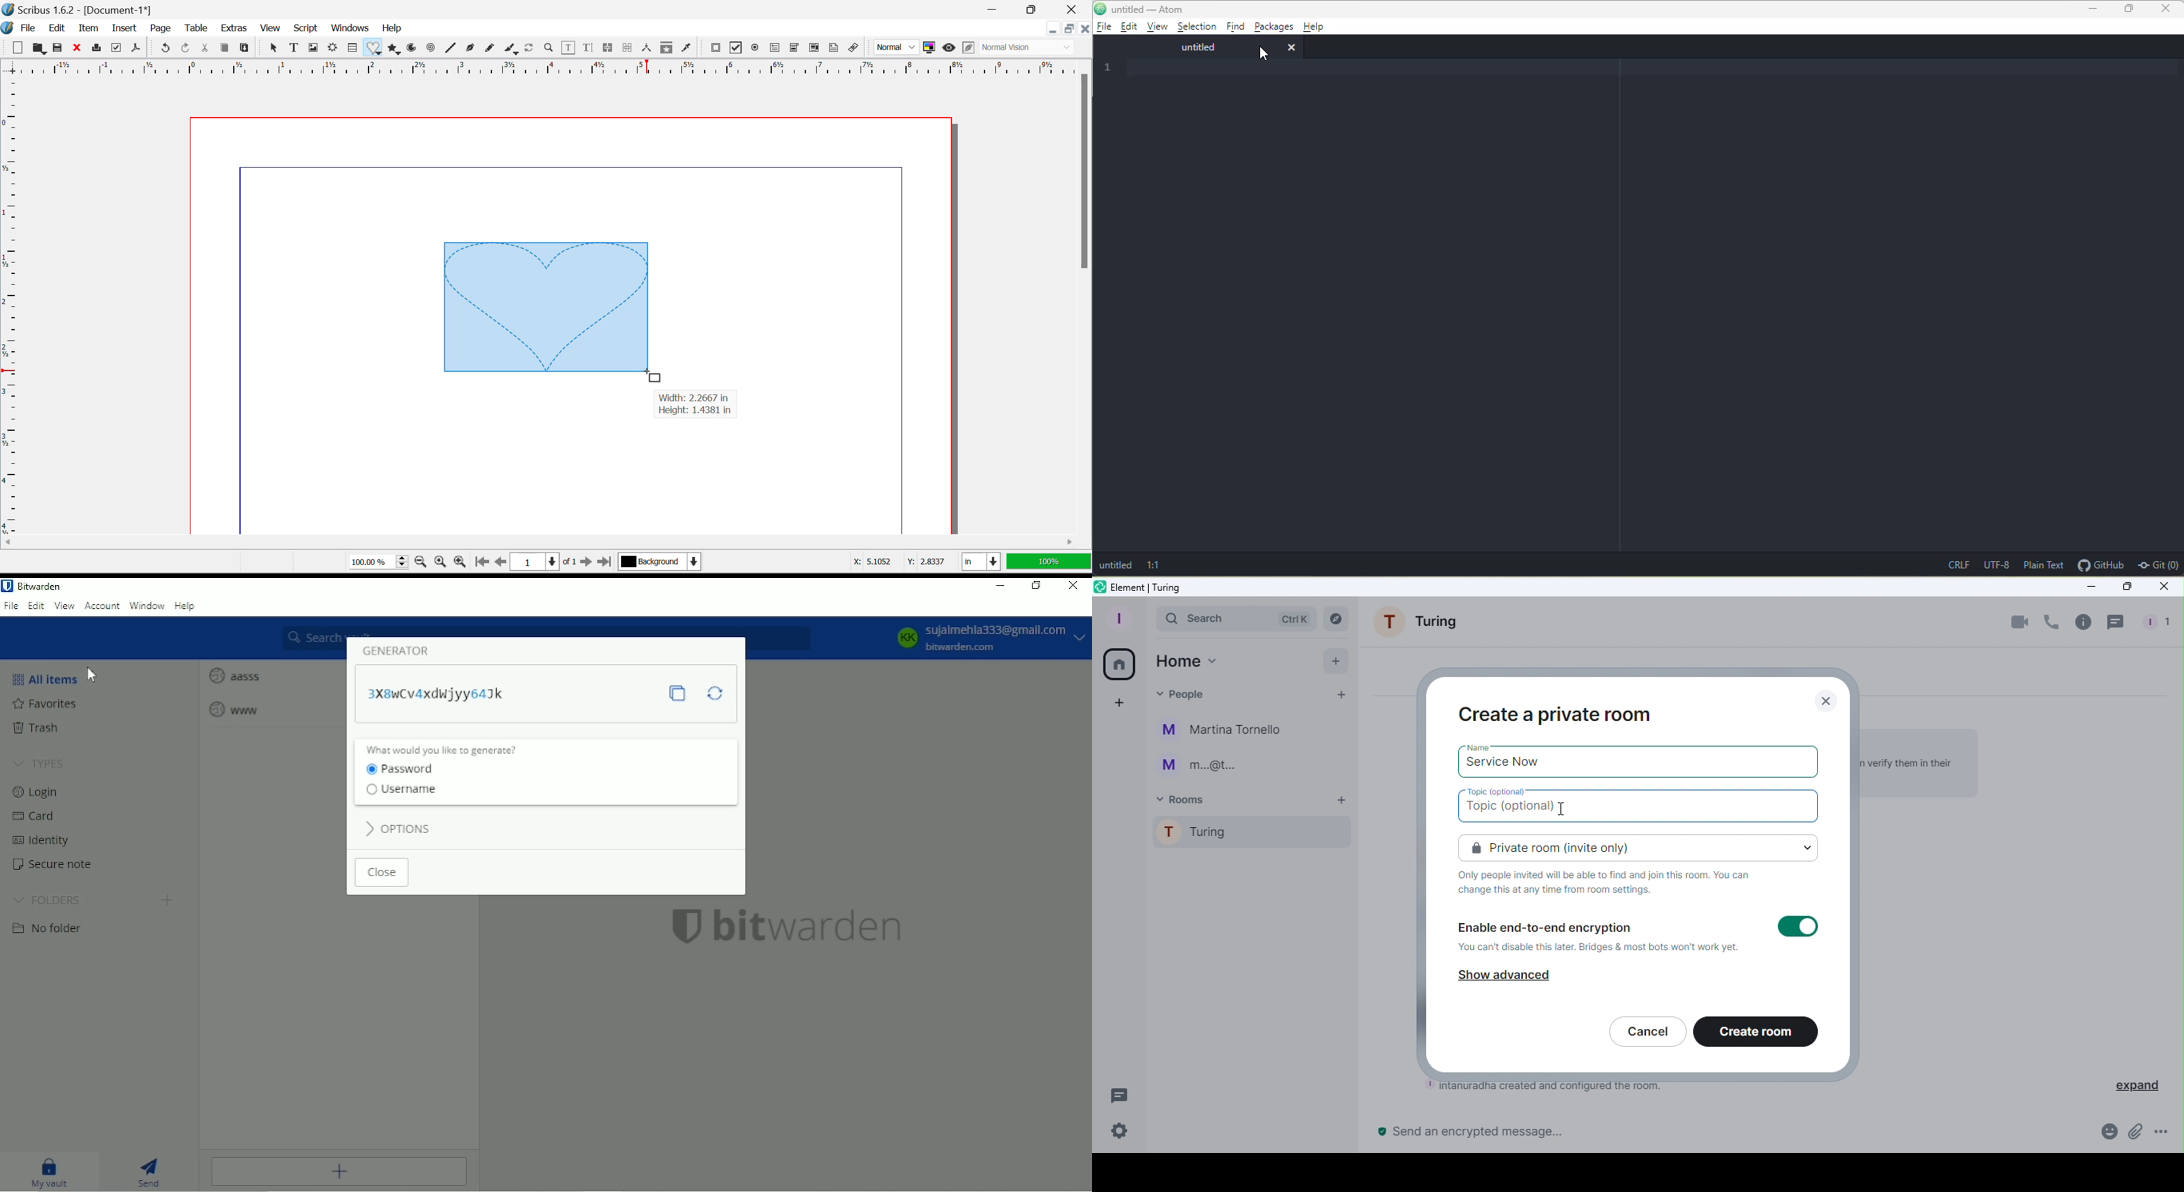 The image size is (2184, 1204). I want to click on Trash, so click(40, 728).